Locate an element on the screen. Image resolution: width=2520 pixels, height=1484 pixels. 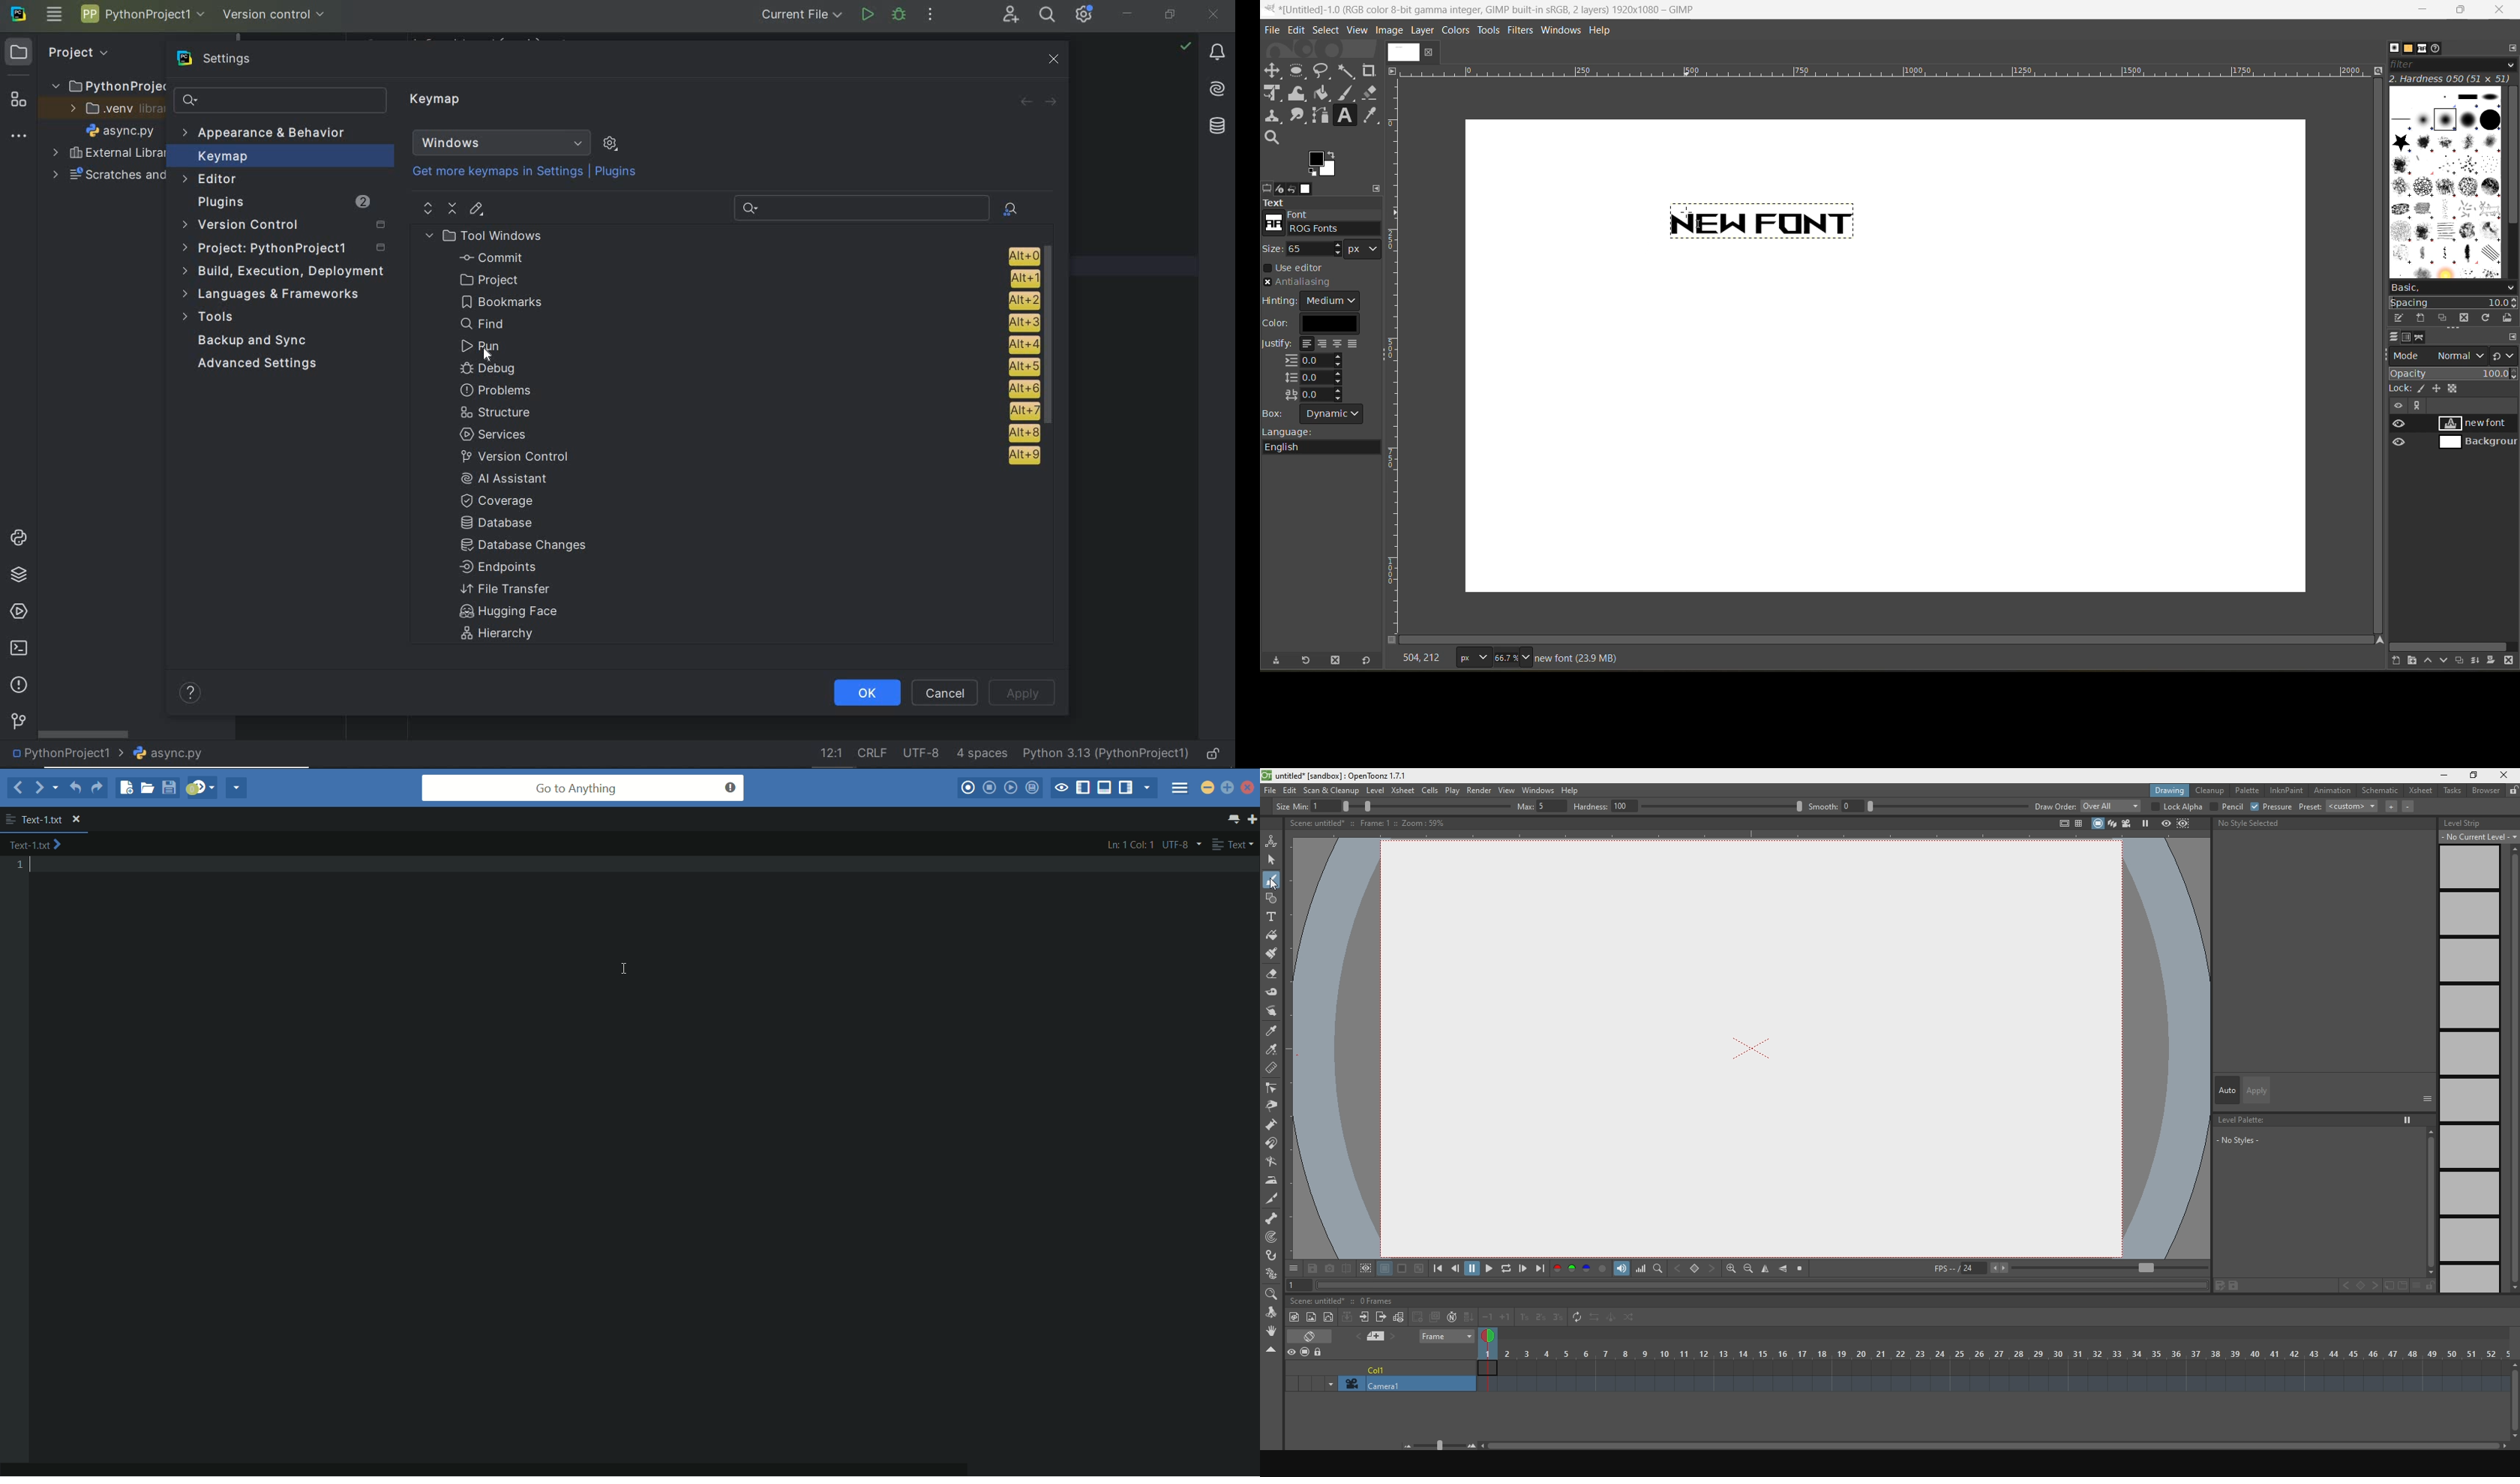
windows is located at coordinates (1560, 32).